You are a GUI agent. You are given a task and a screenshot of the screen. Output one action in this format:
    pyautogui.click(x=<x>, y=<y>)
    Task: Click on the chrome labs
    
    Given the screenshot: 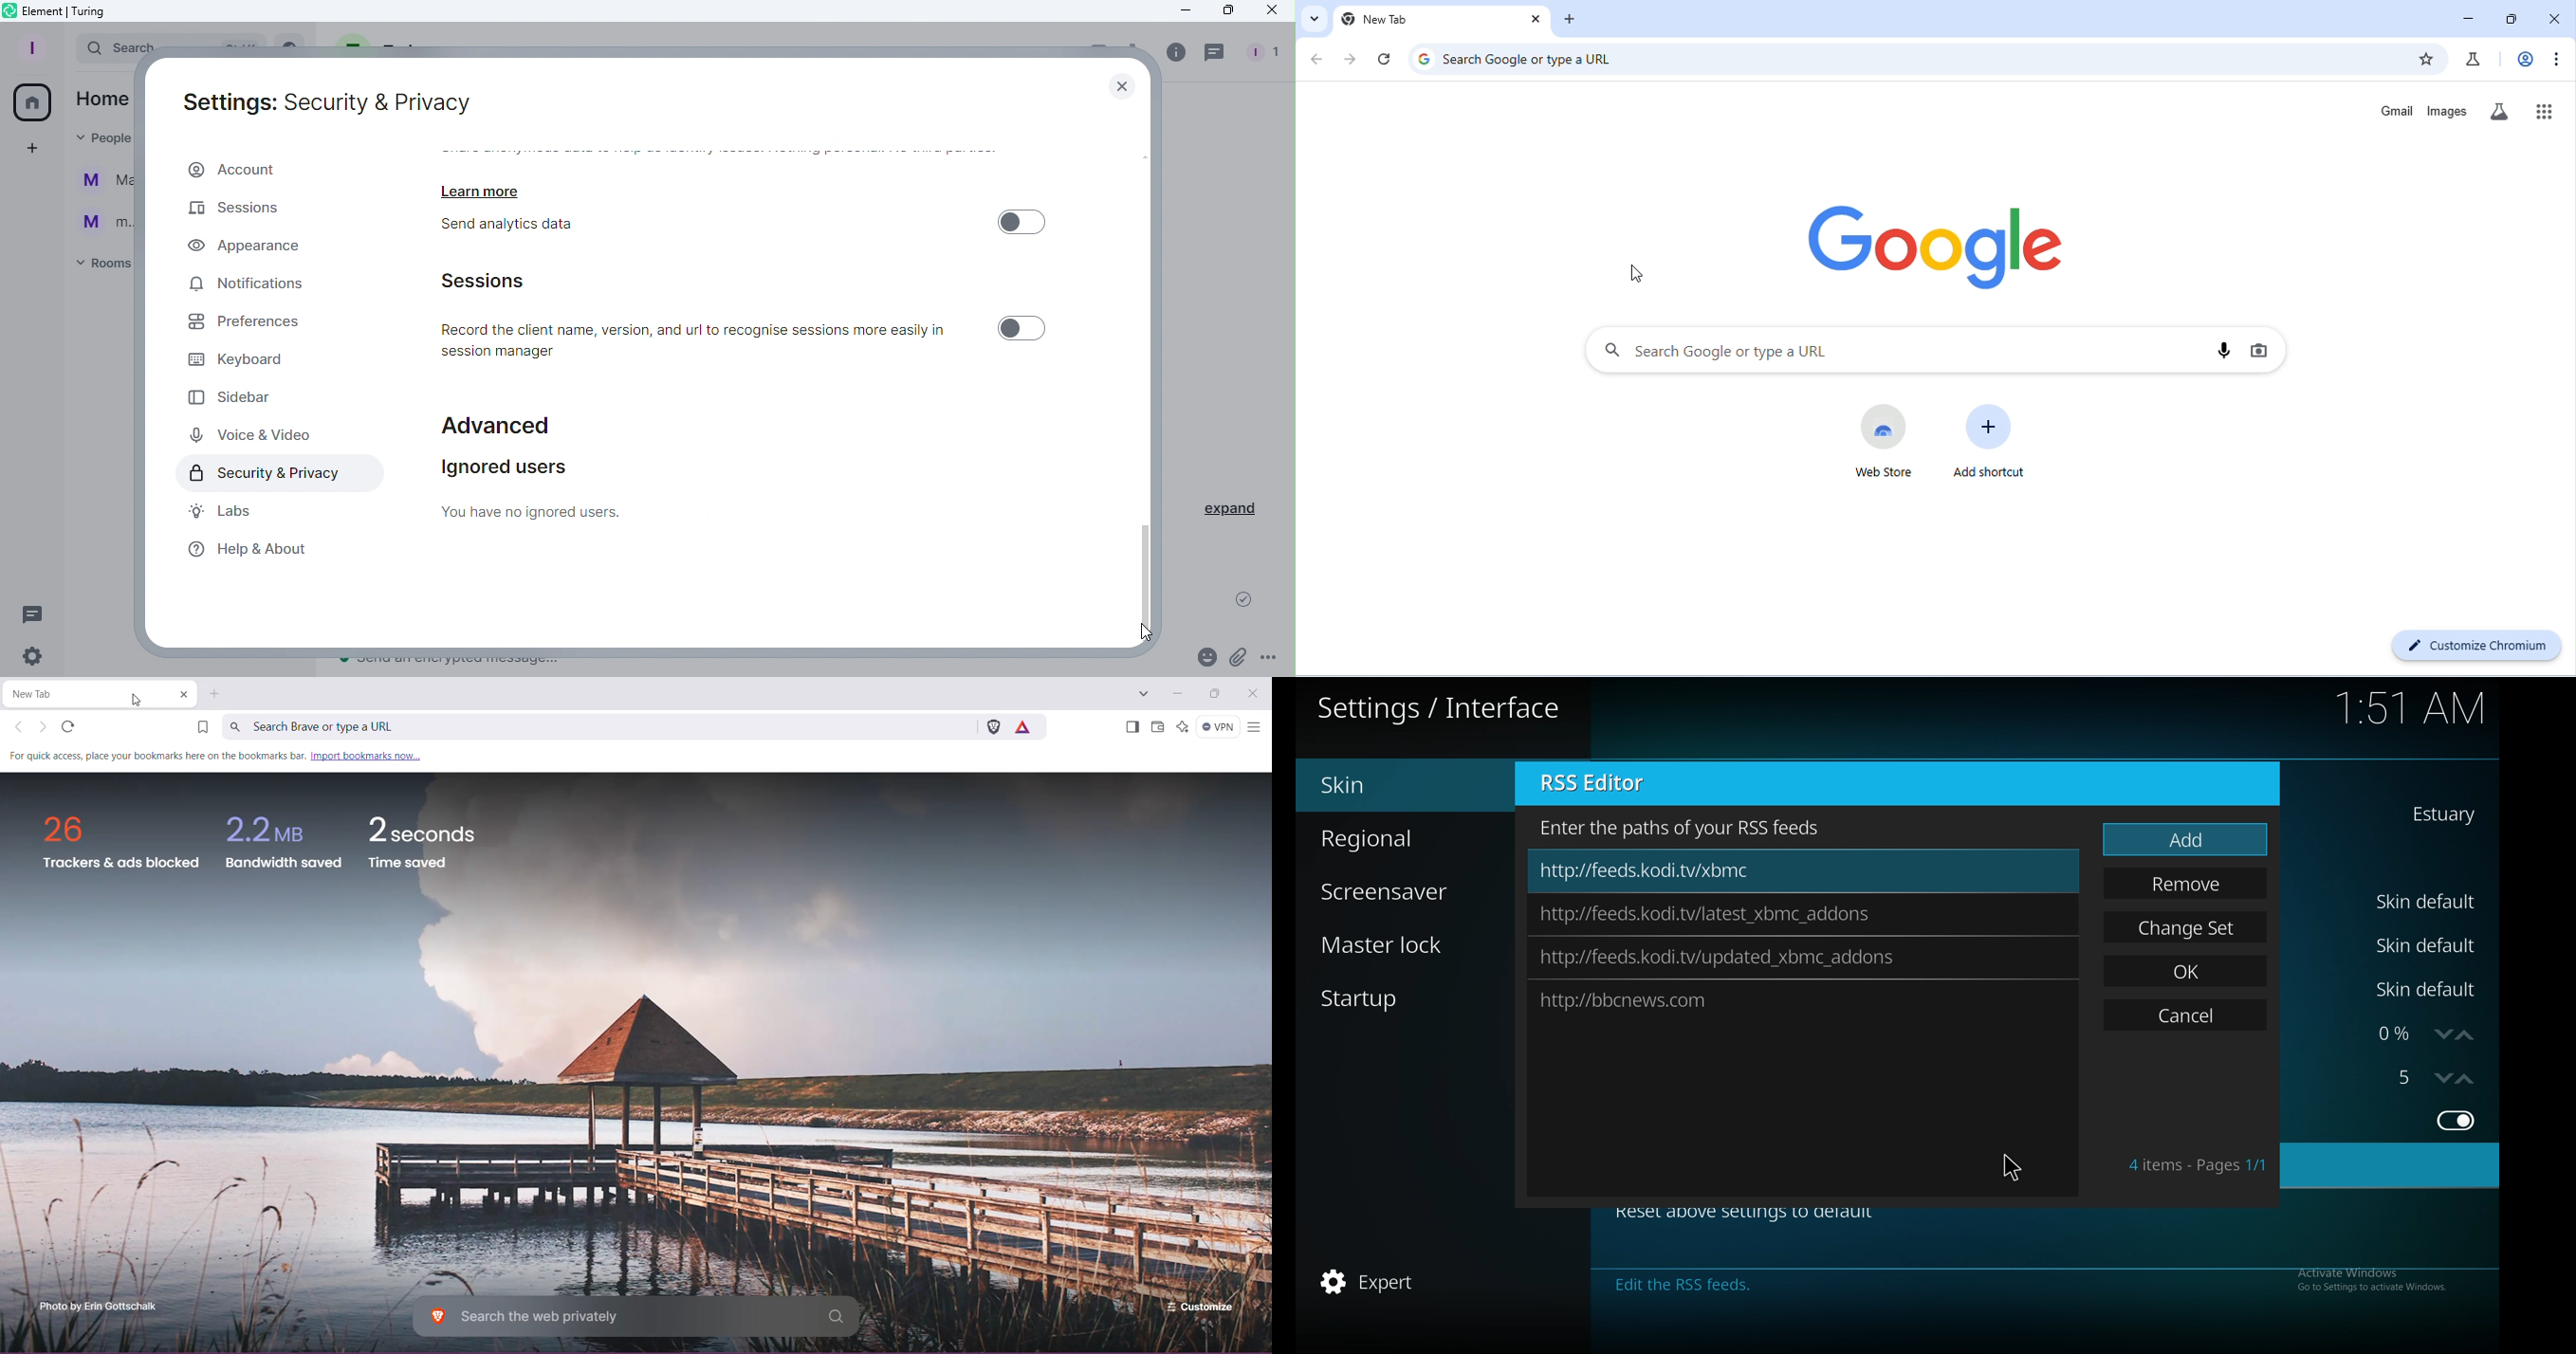 What is the action you would take?
    pyautogui.click(x=2473, y=59)
    